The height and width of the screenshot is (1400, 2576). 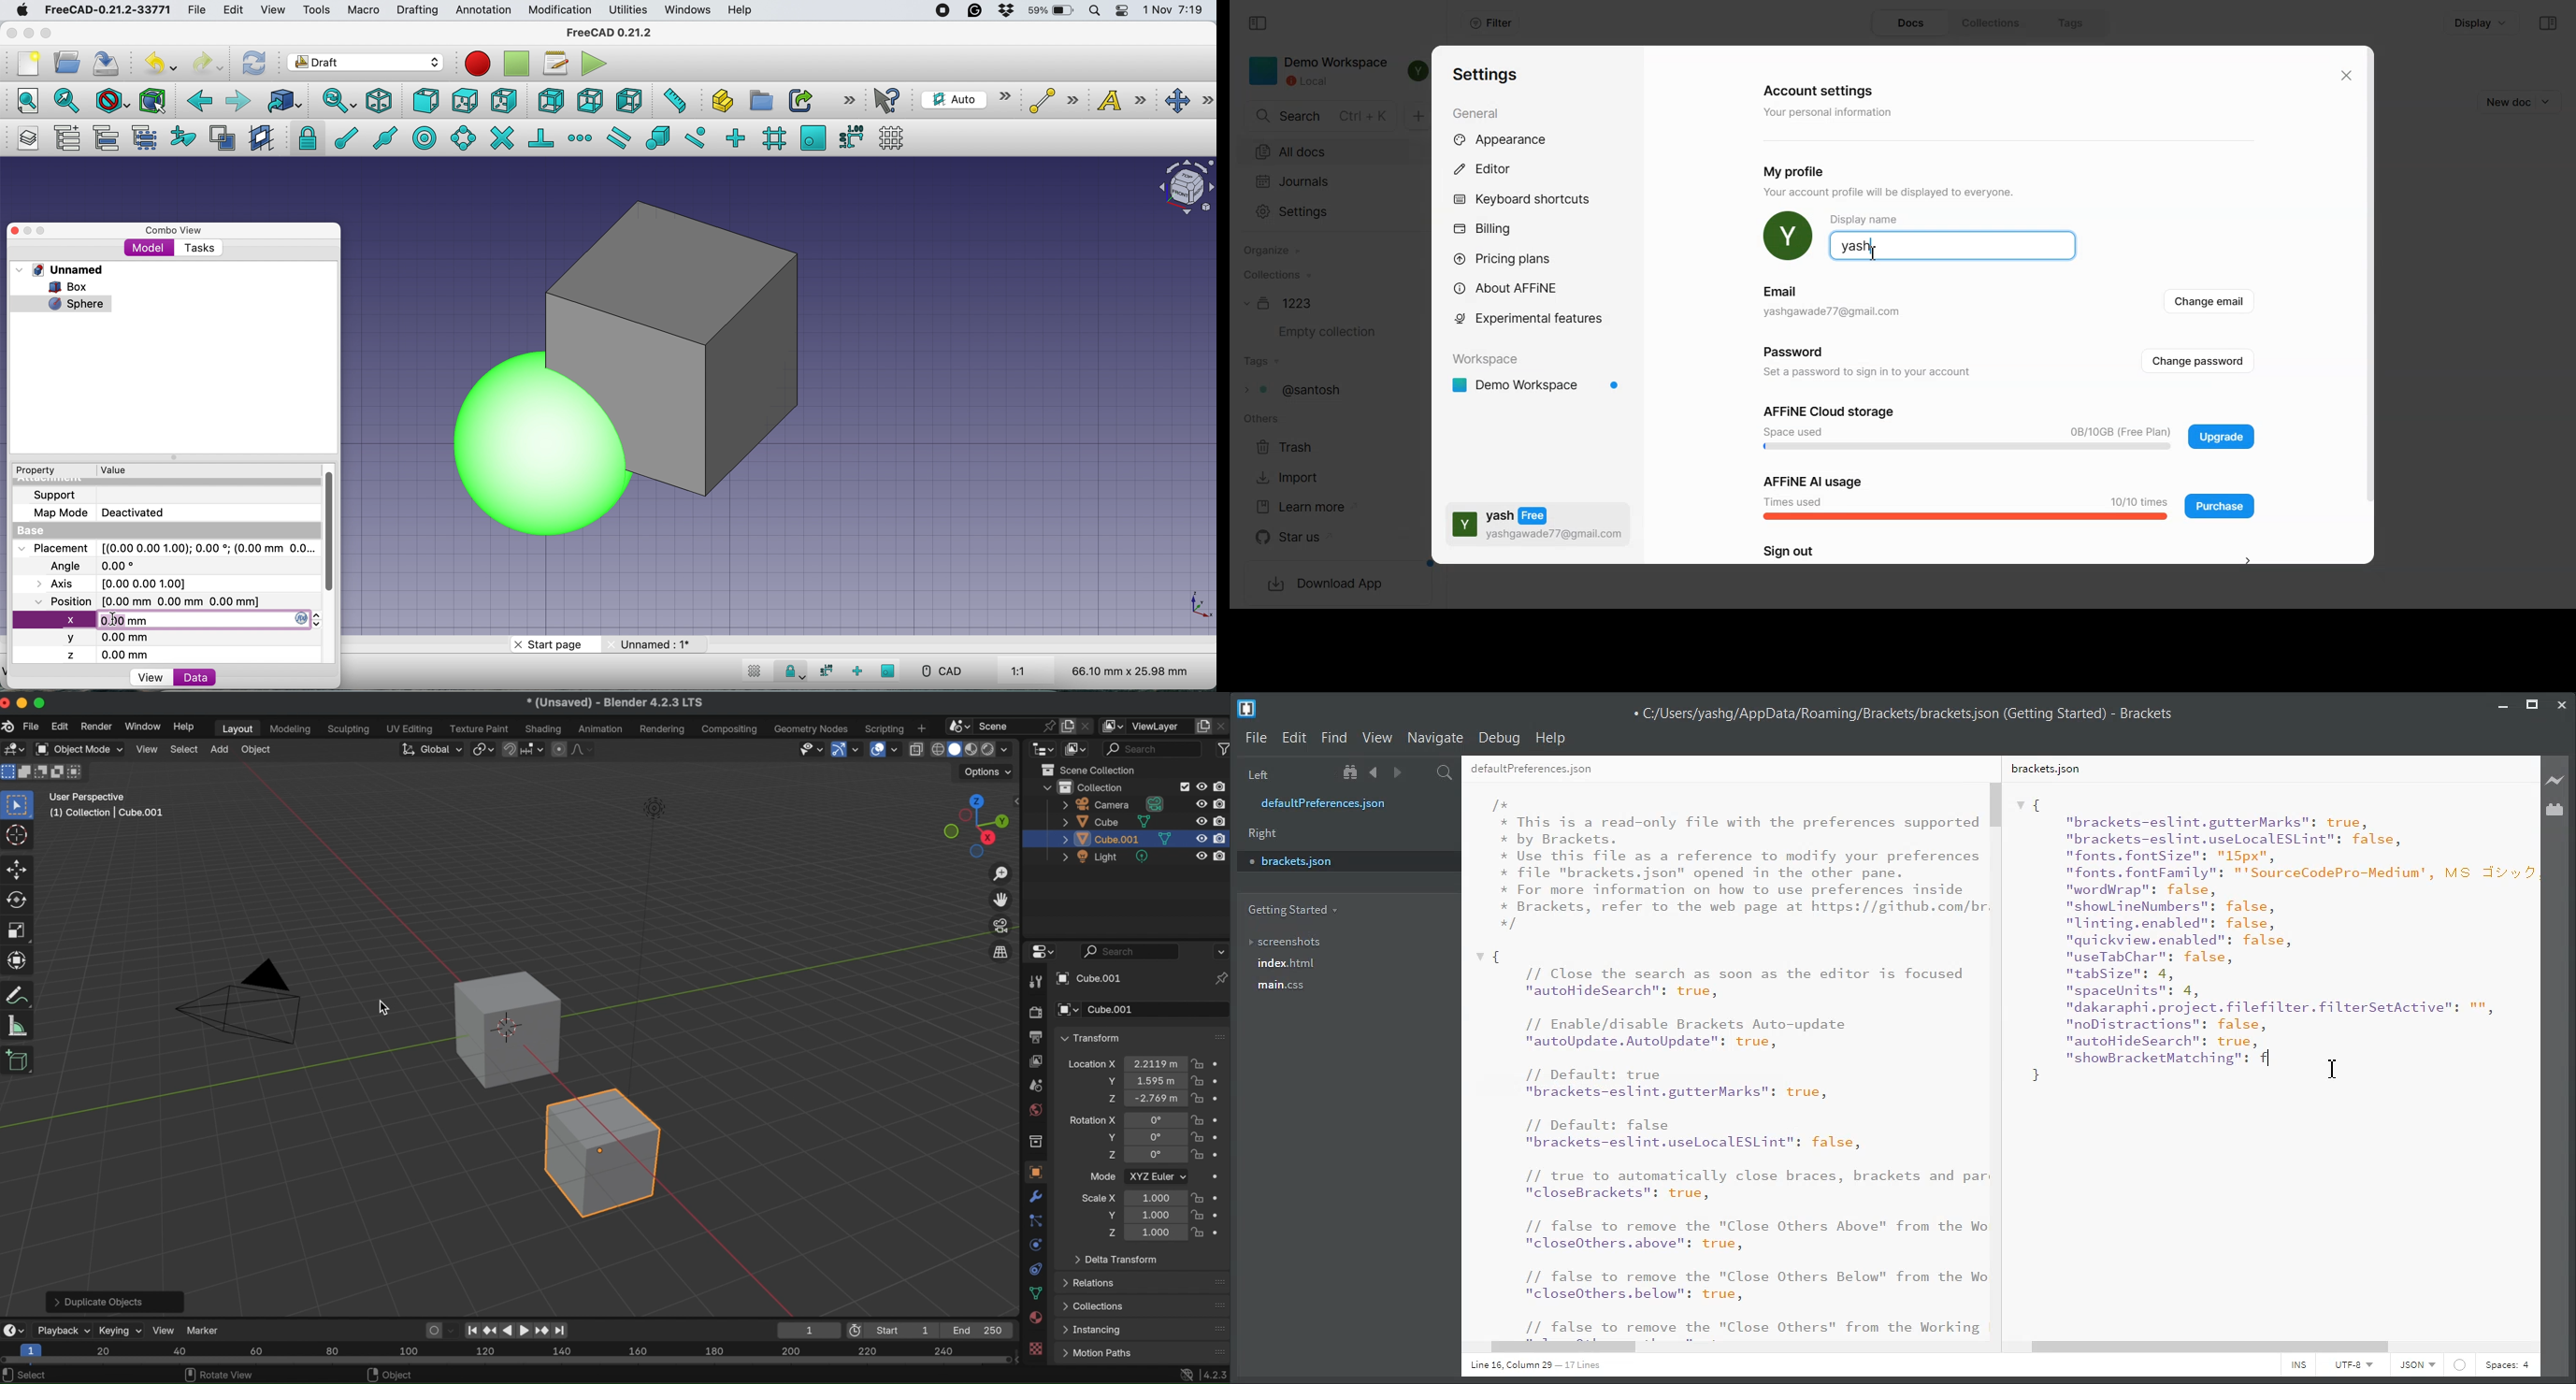 I want to click on Minimize, so click(x=2503, y=702).